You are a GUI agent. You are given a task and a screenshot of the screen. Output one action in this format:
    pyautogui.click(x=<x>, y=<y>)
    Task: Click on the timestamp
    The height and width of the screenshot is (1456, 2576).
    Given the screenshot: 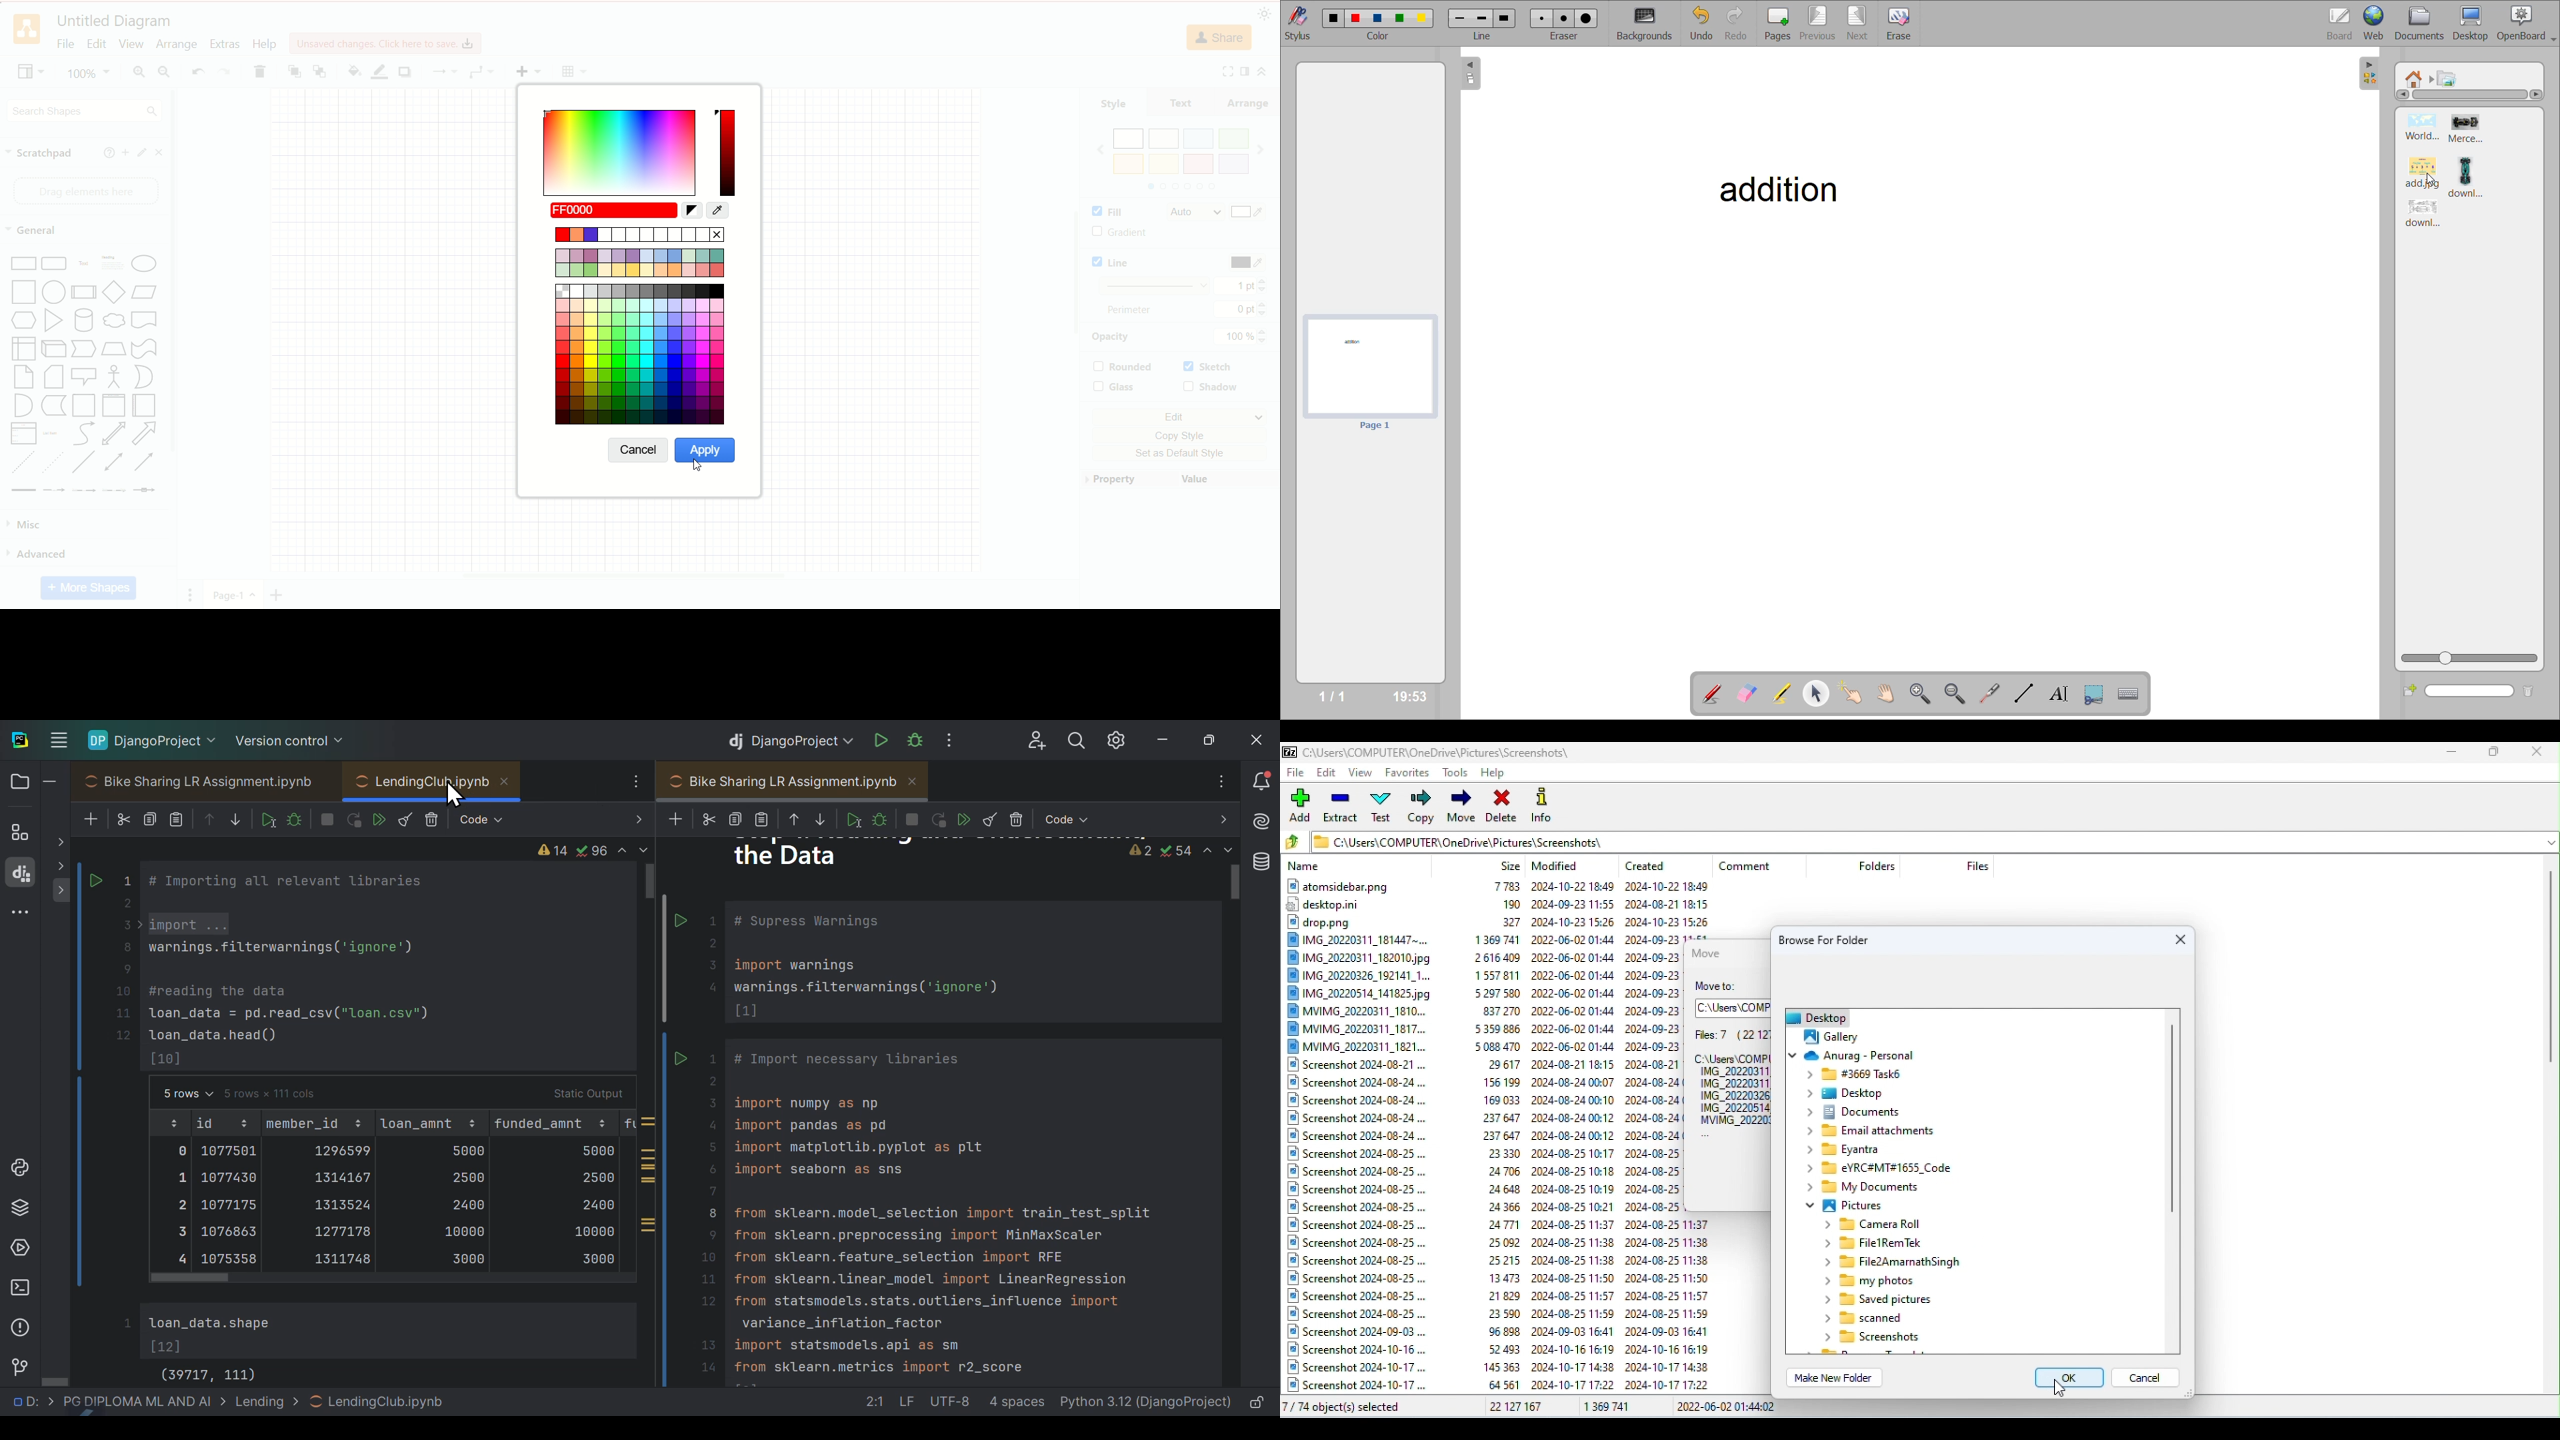 What is the action you would take?
    pyautogui.click(x=1411, y=694)
    